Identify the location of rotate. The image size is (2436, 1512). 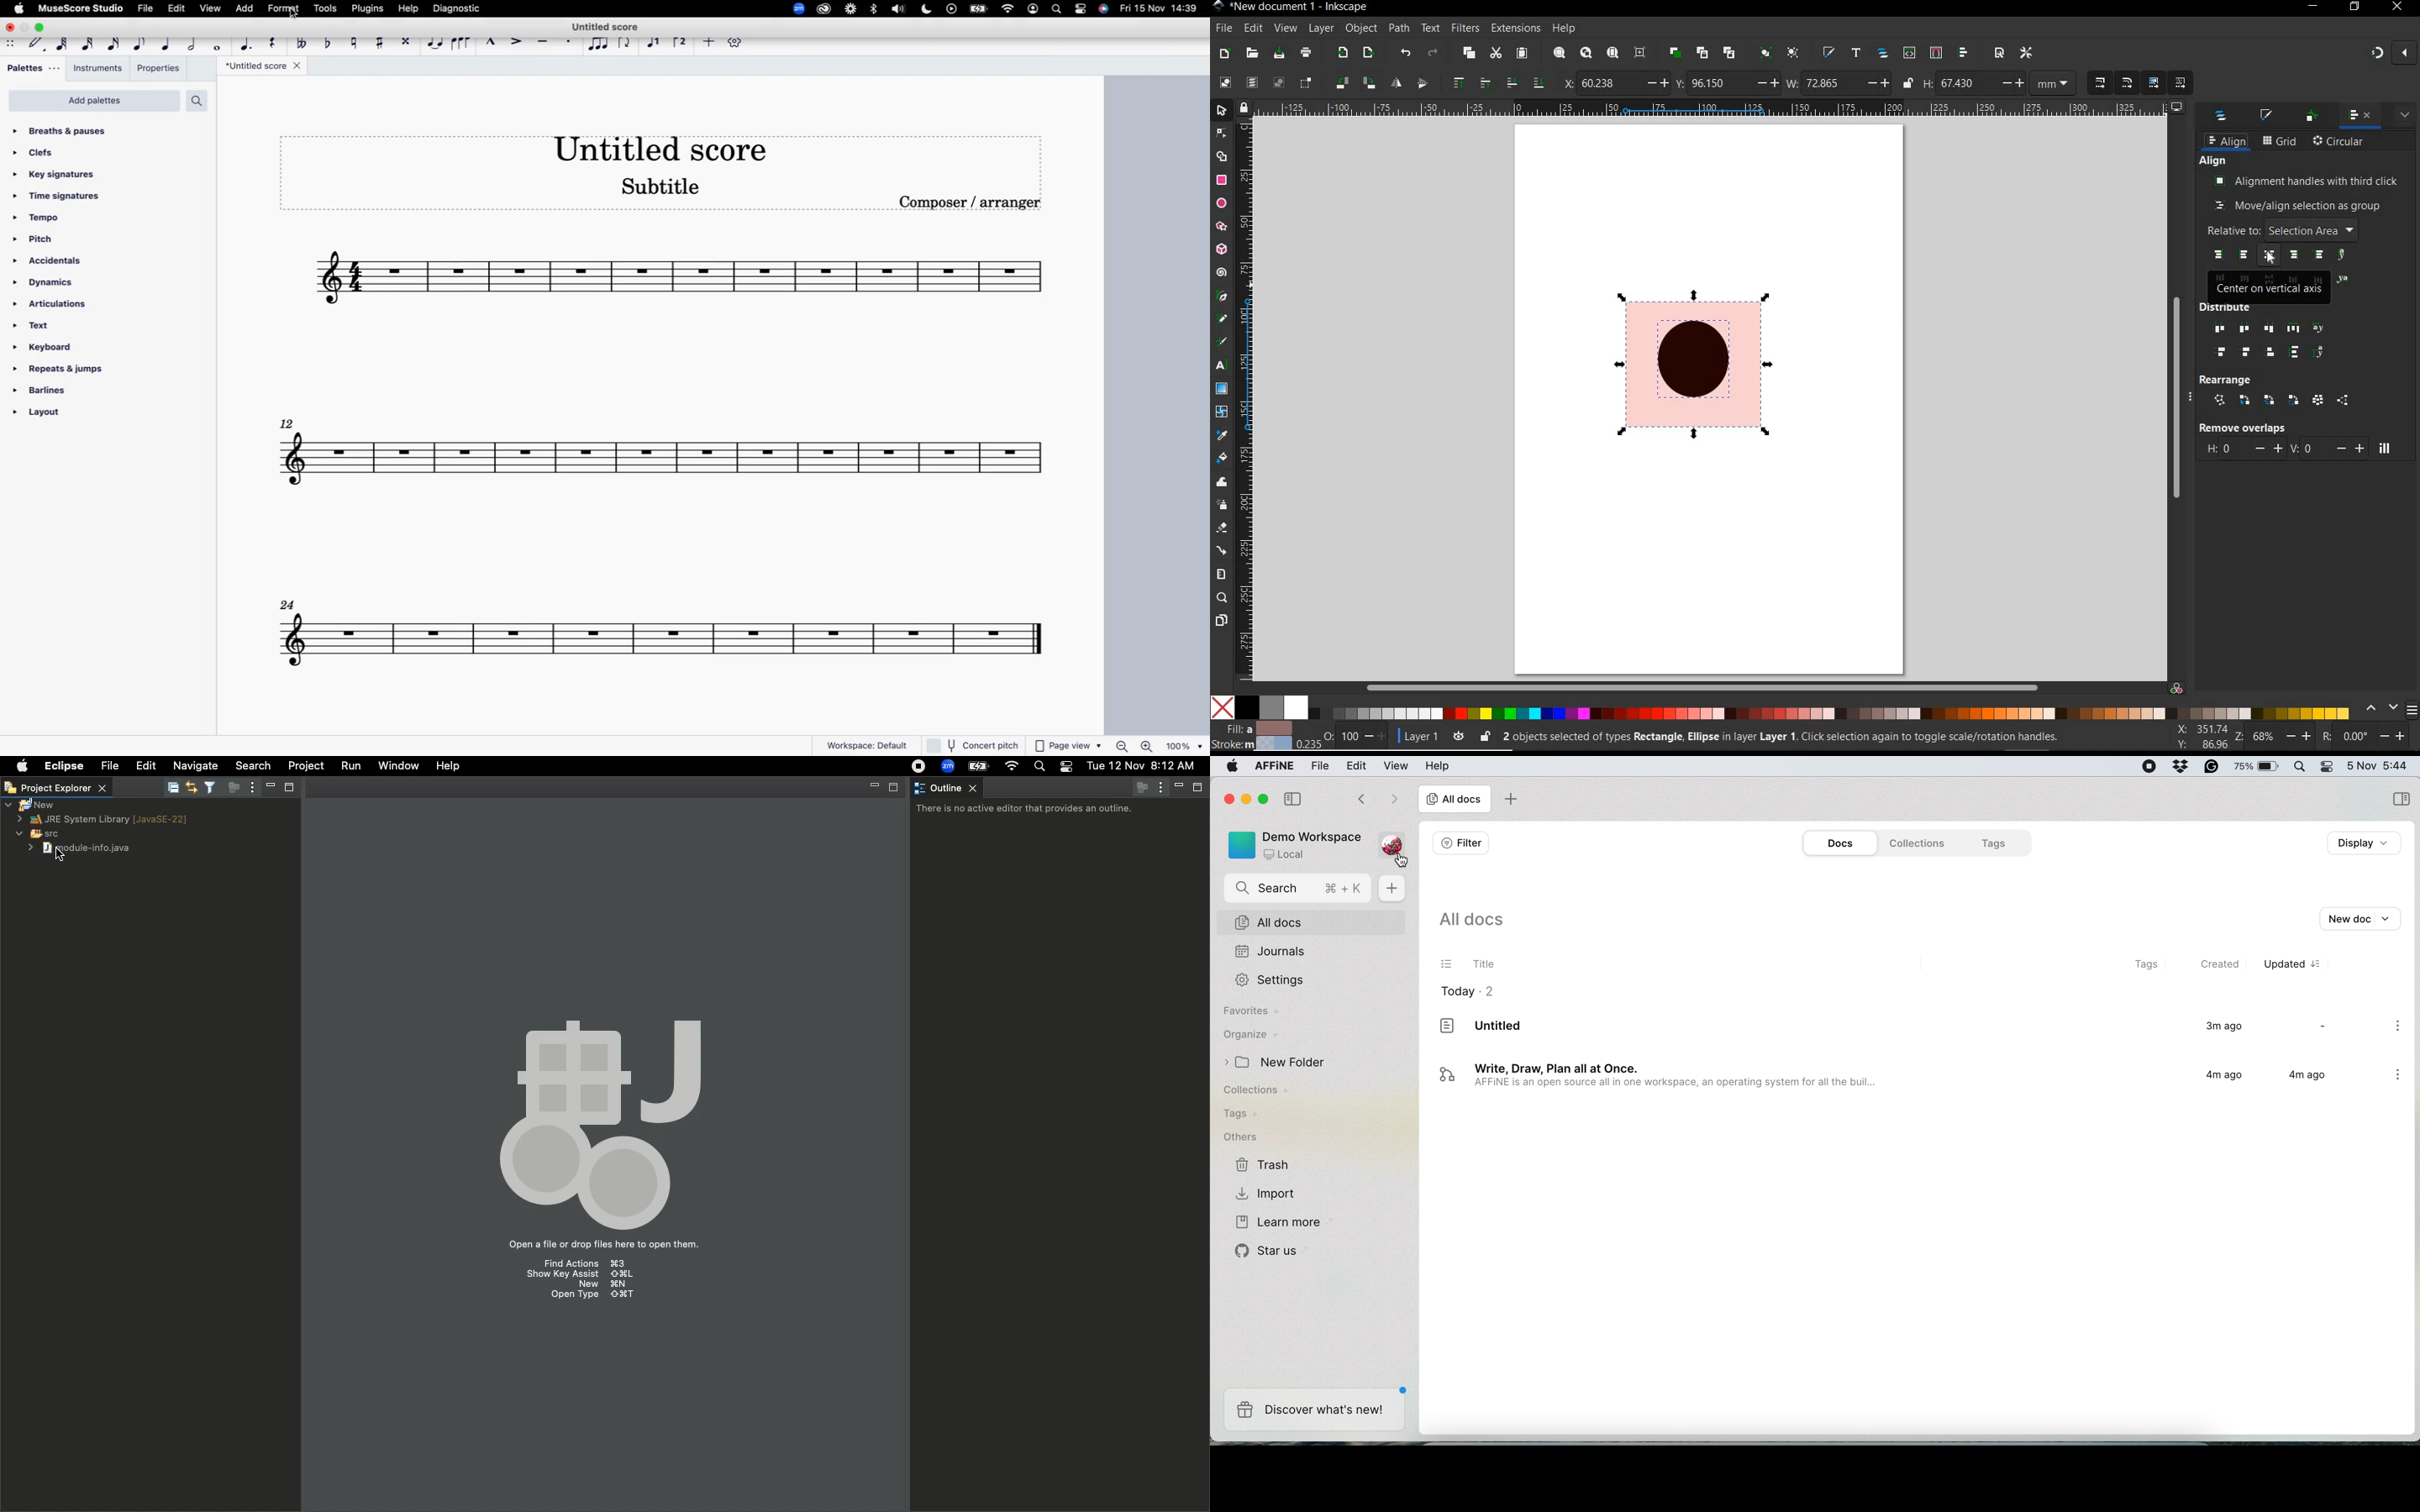
(2370, 738).